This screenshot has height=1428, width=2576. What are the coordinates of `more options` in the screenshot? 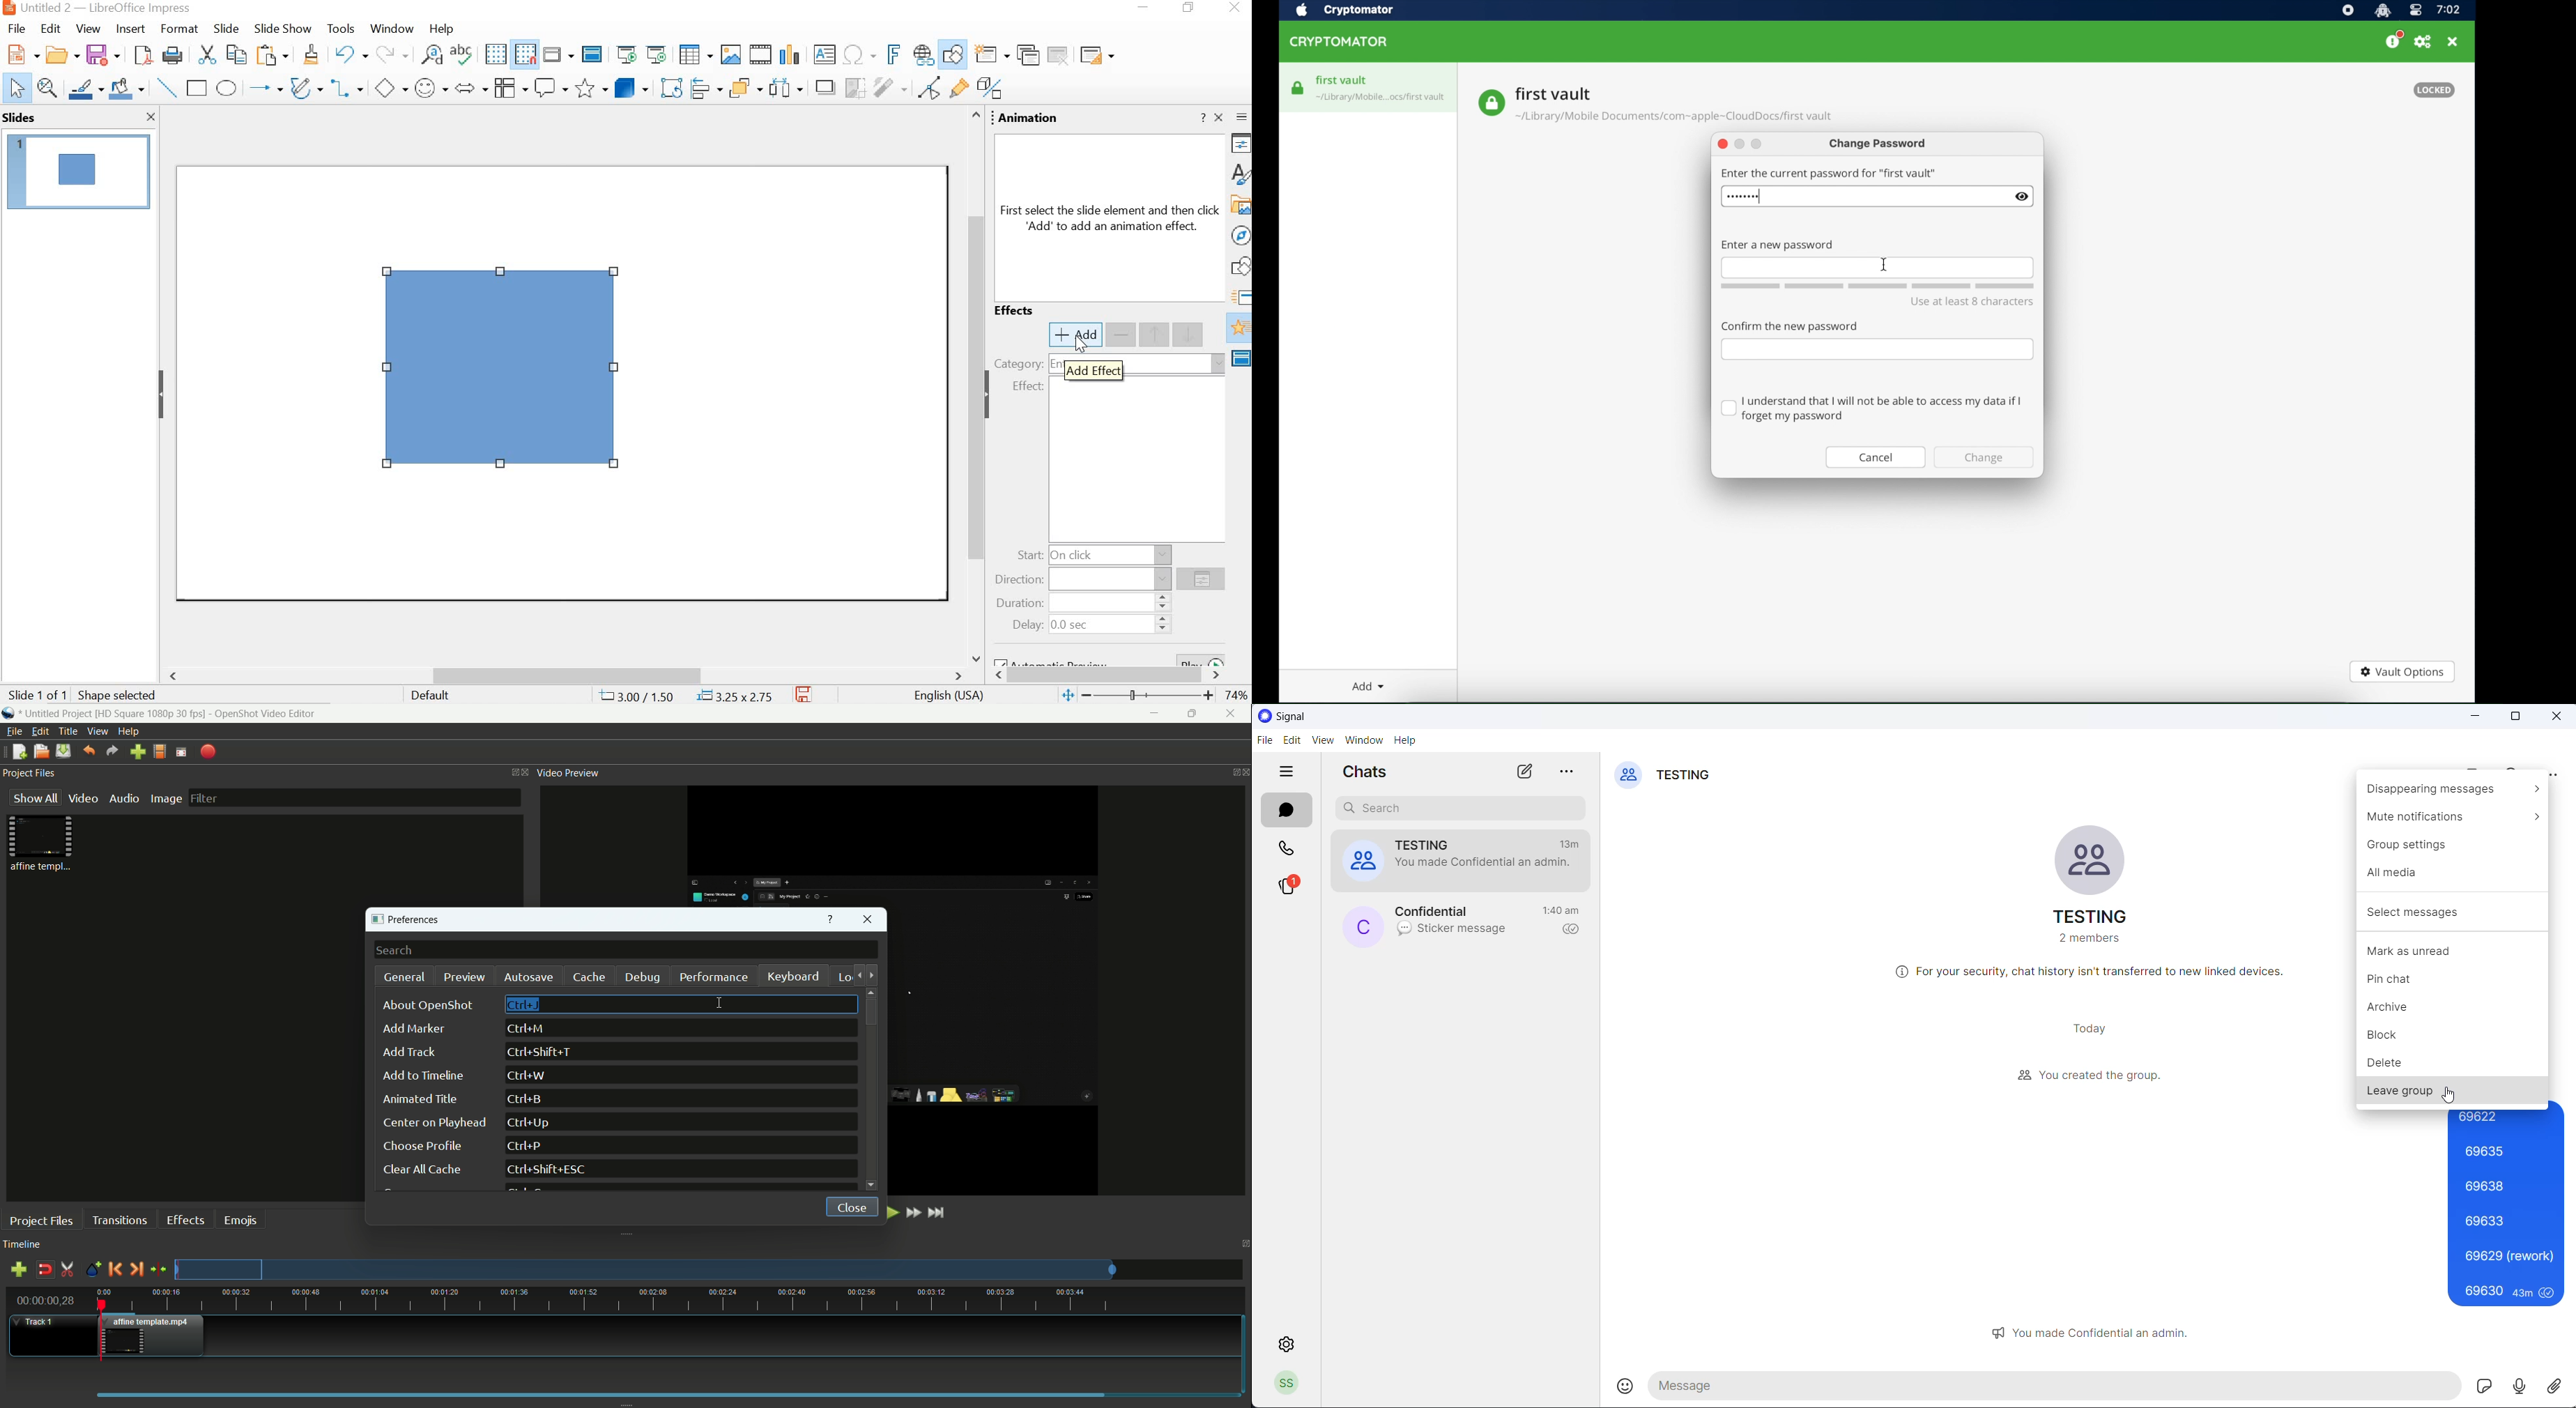 It's located at (1571, 774).